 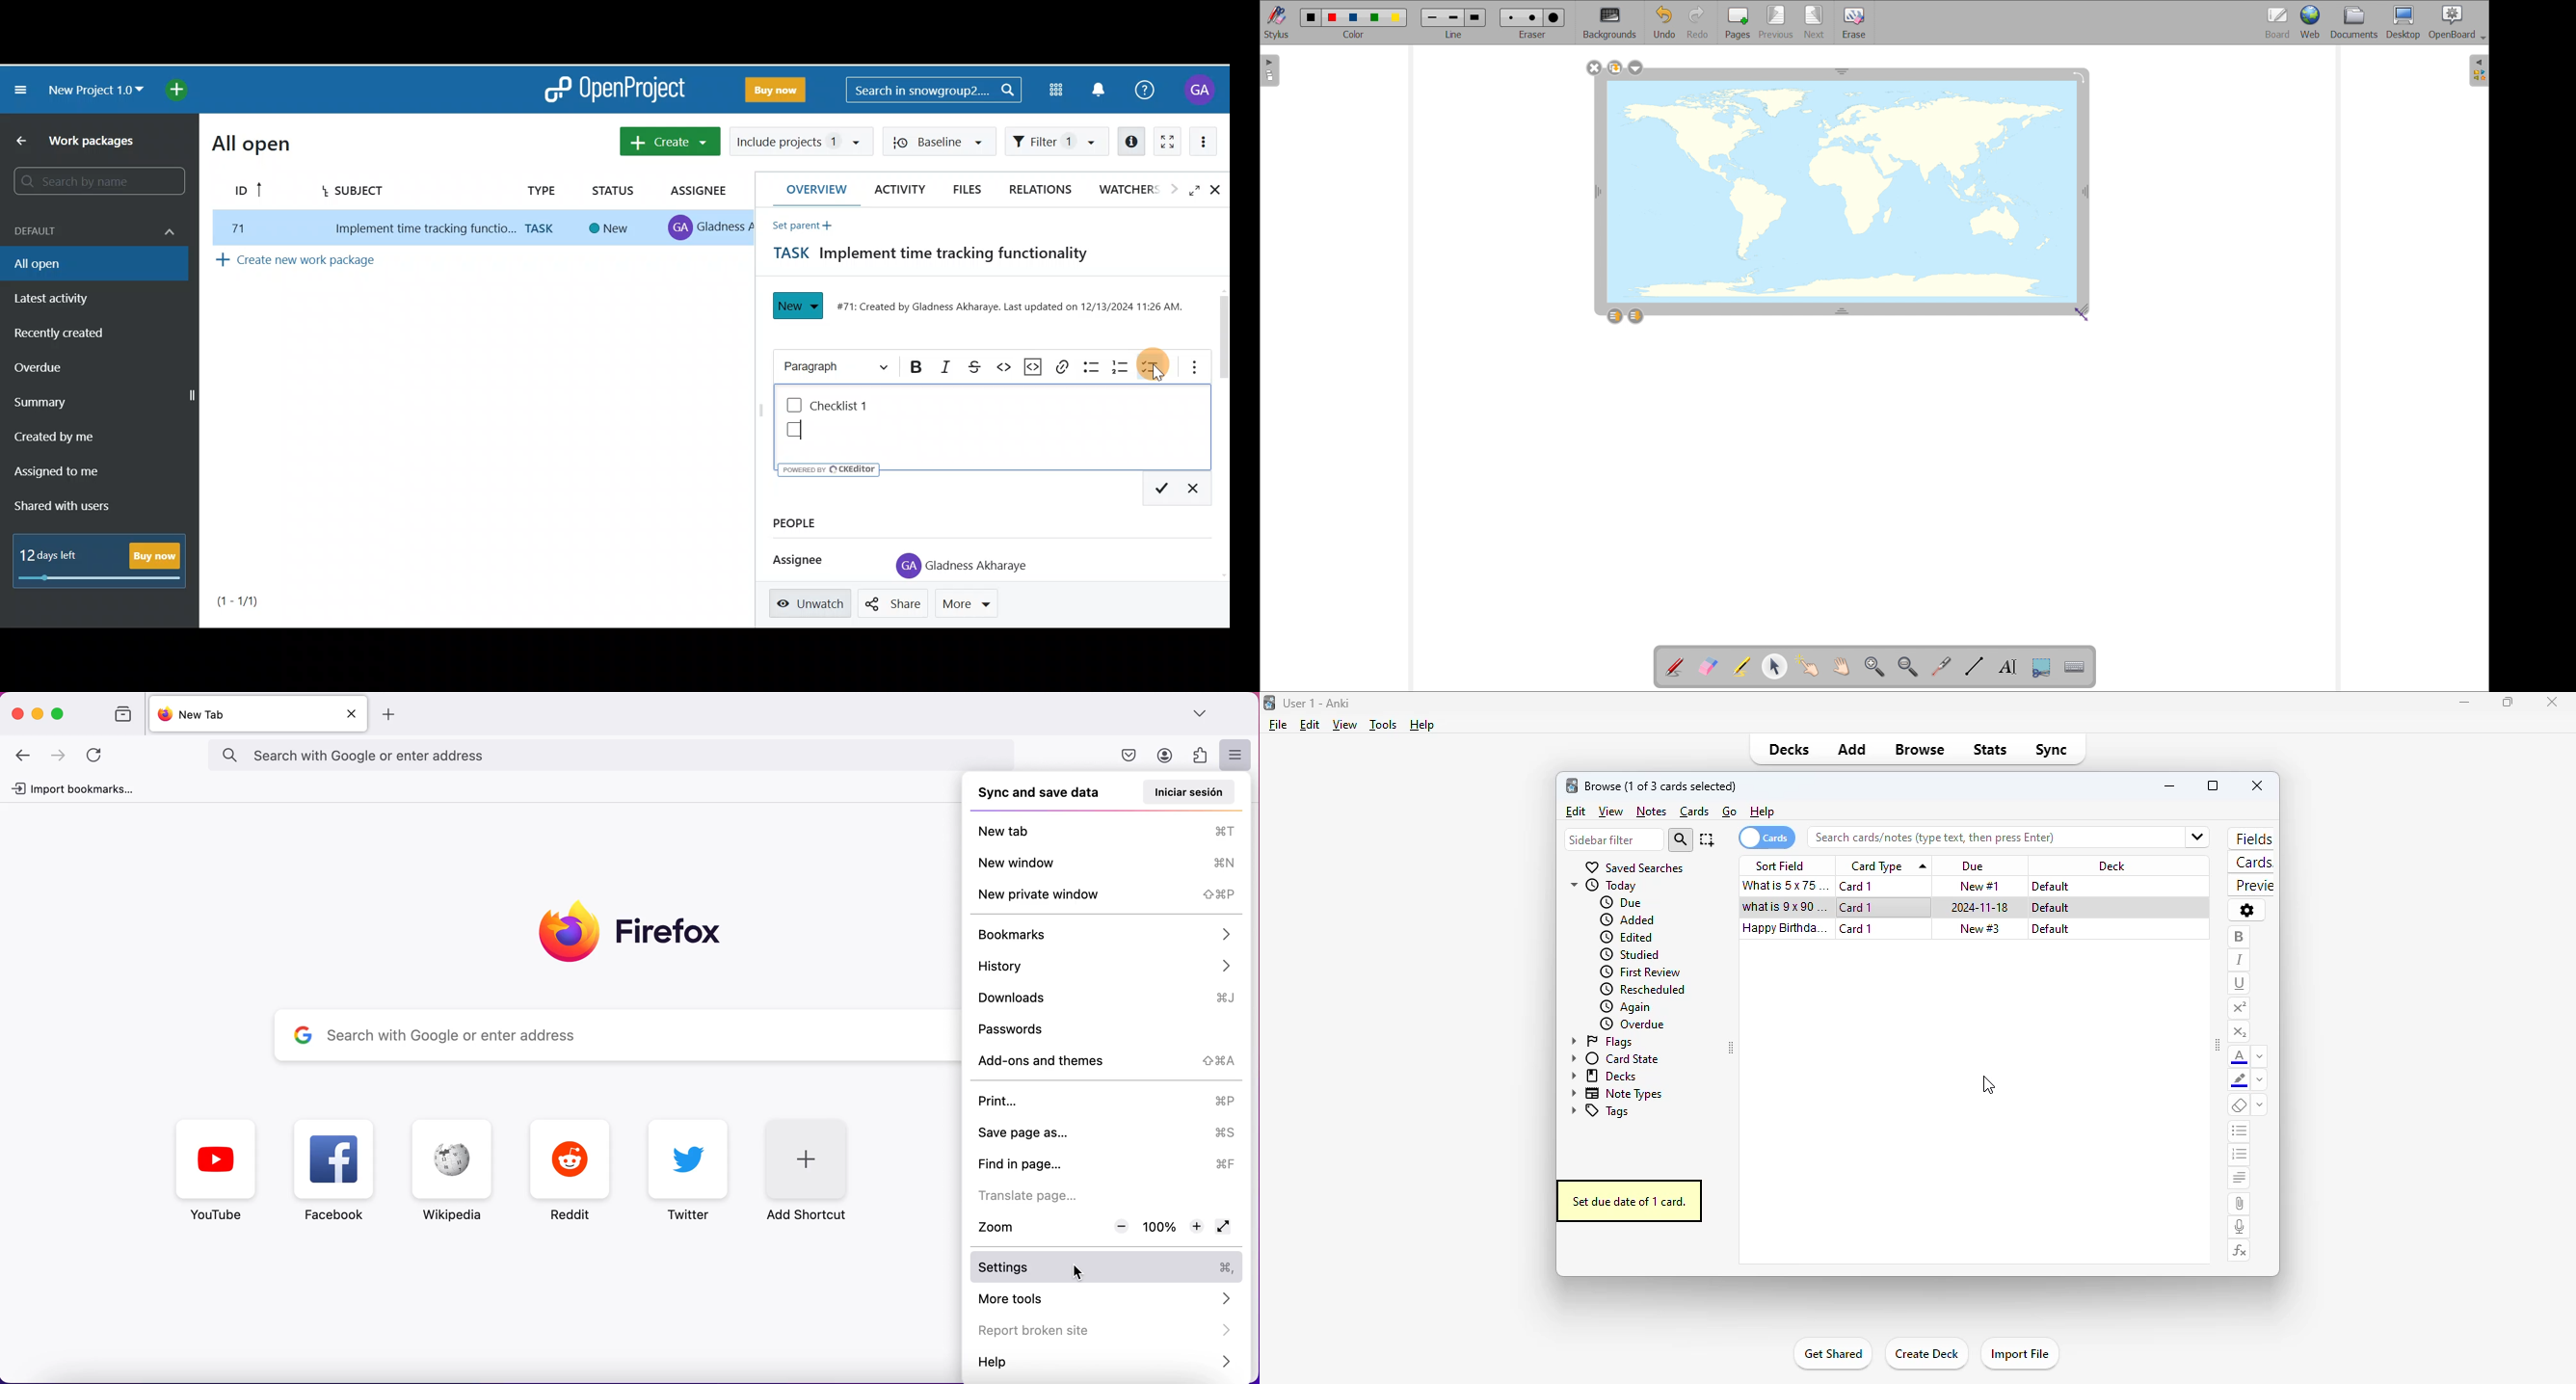 What do you see at coordinates (2238, 960) in the screenshot?
I see `italic` at bounding box center [2238, 960].